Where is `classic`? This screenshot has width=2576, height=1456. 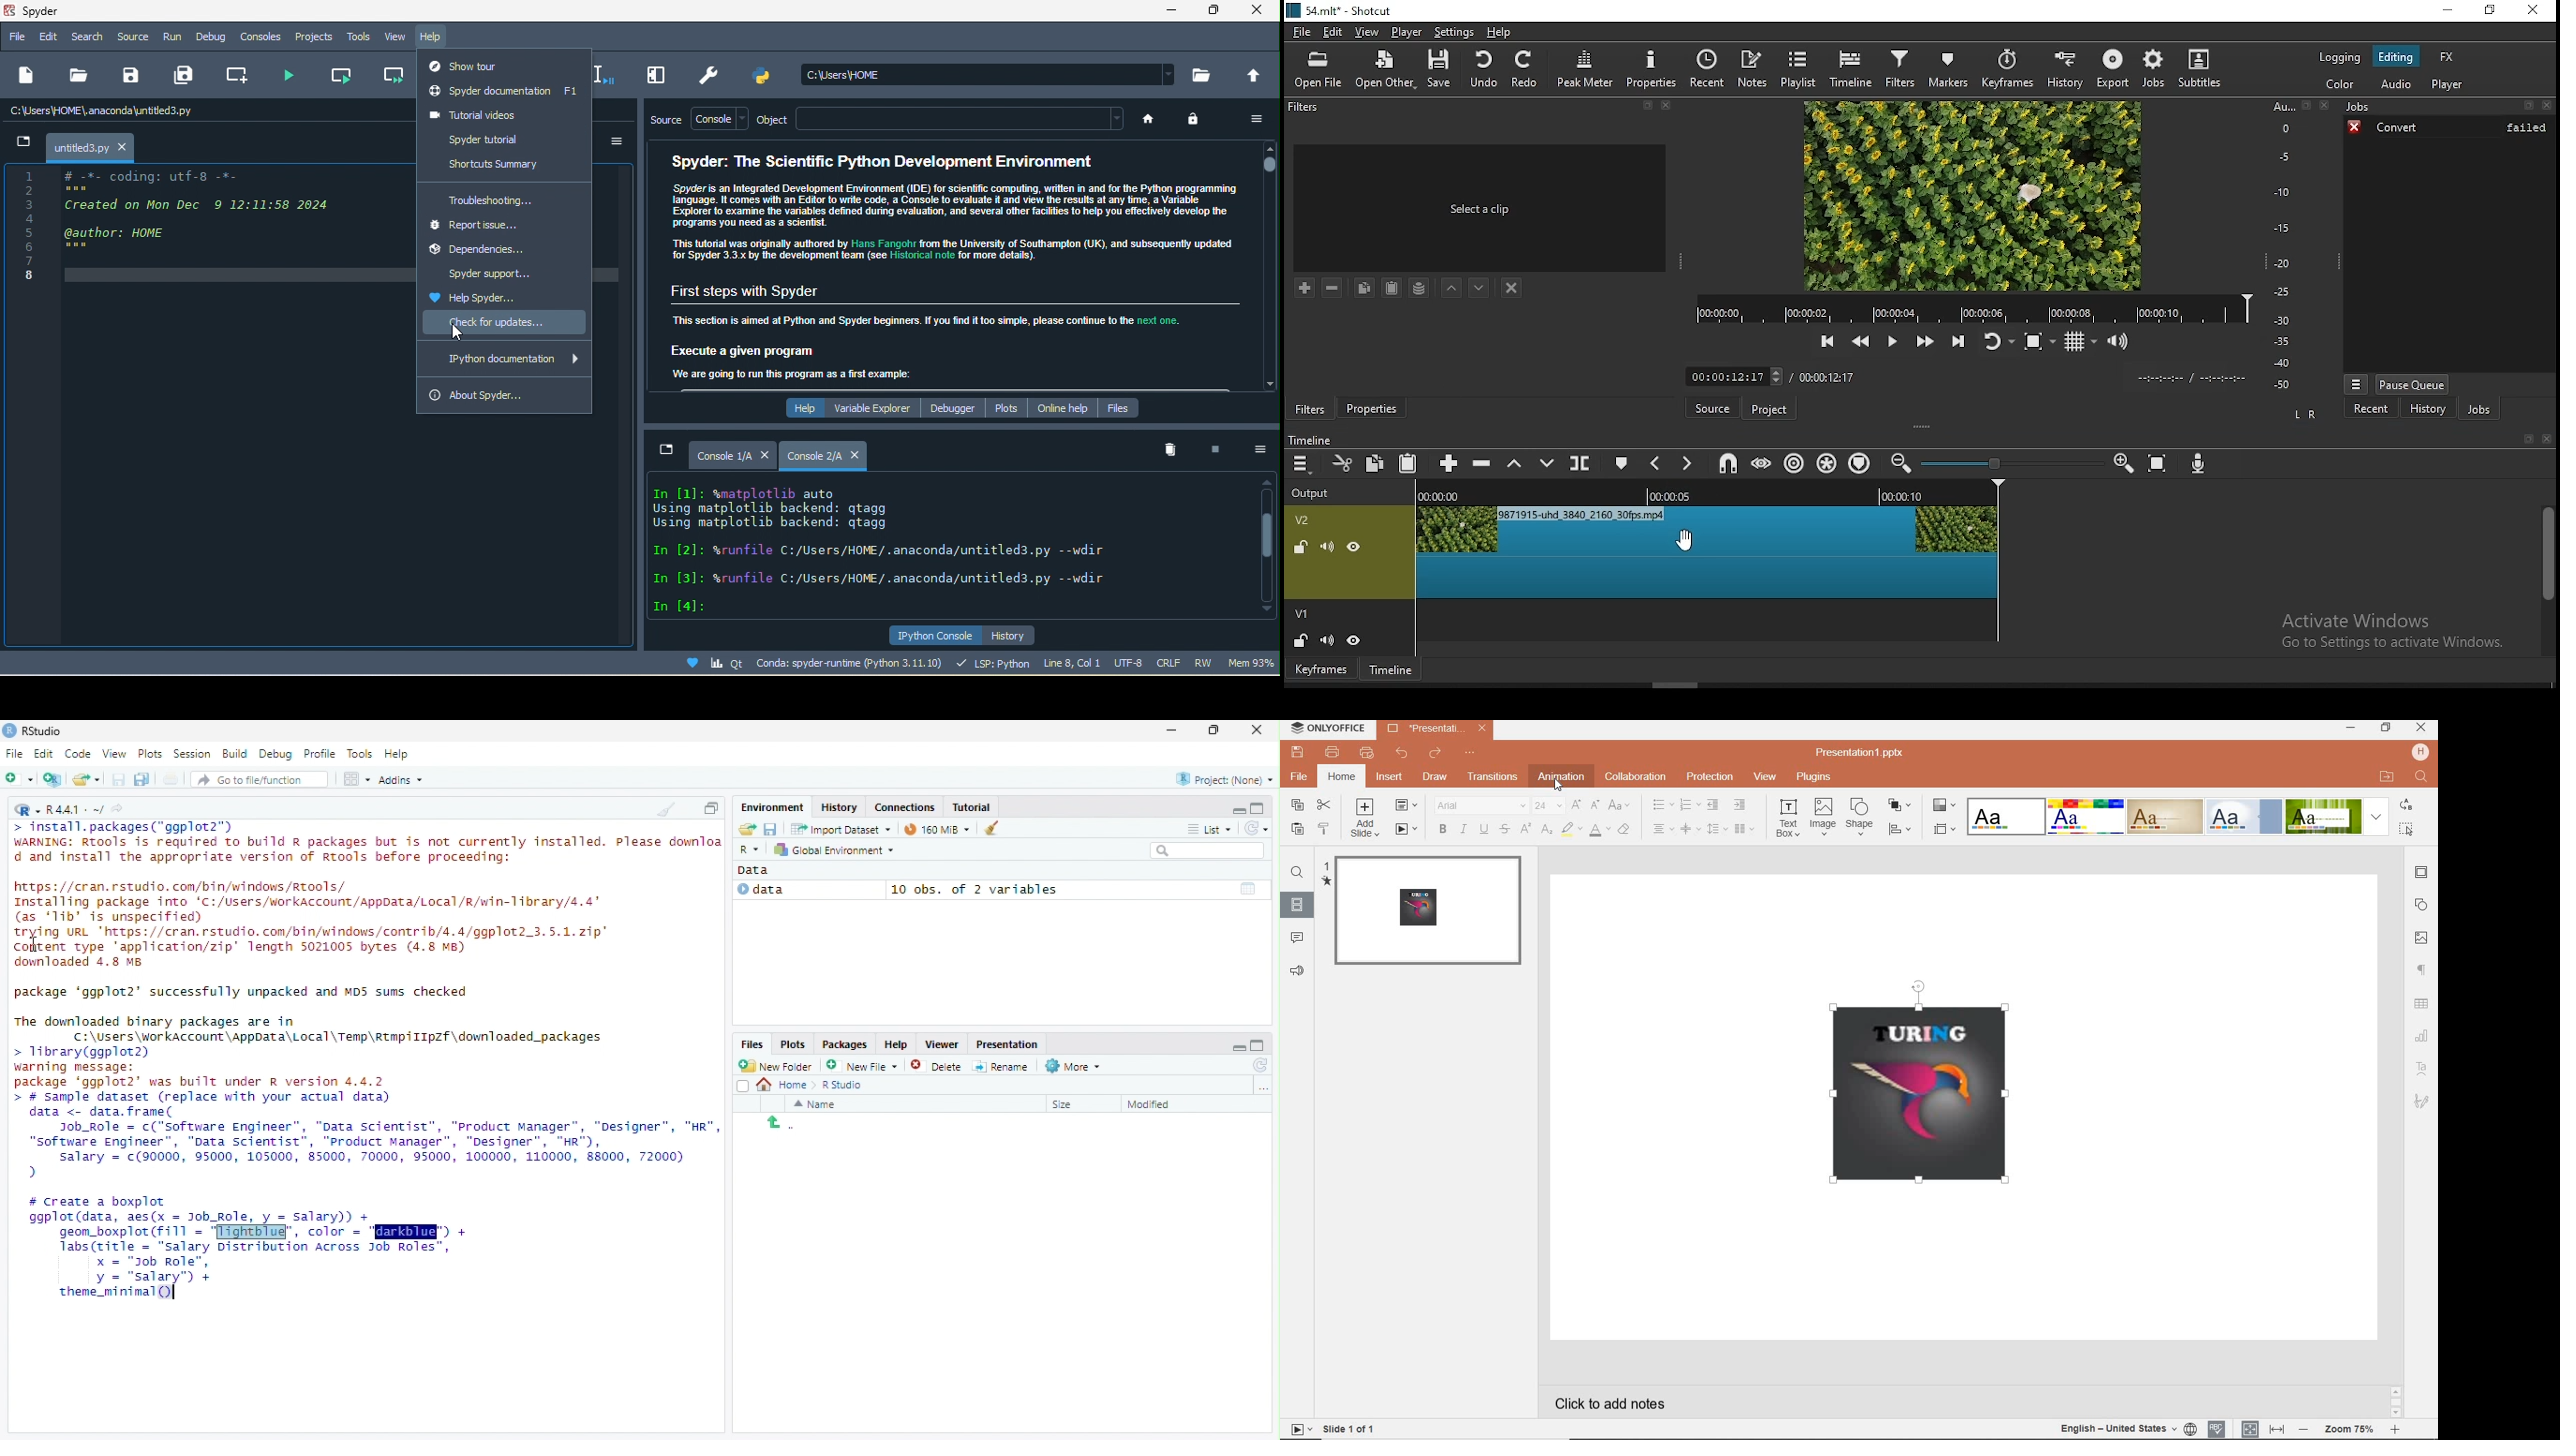
classic is located at coordinates (2164, 816).